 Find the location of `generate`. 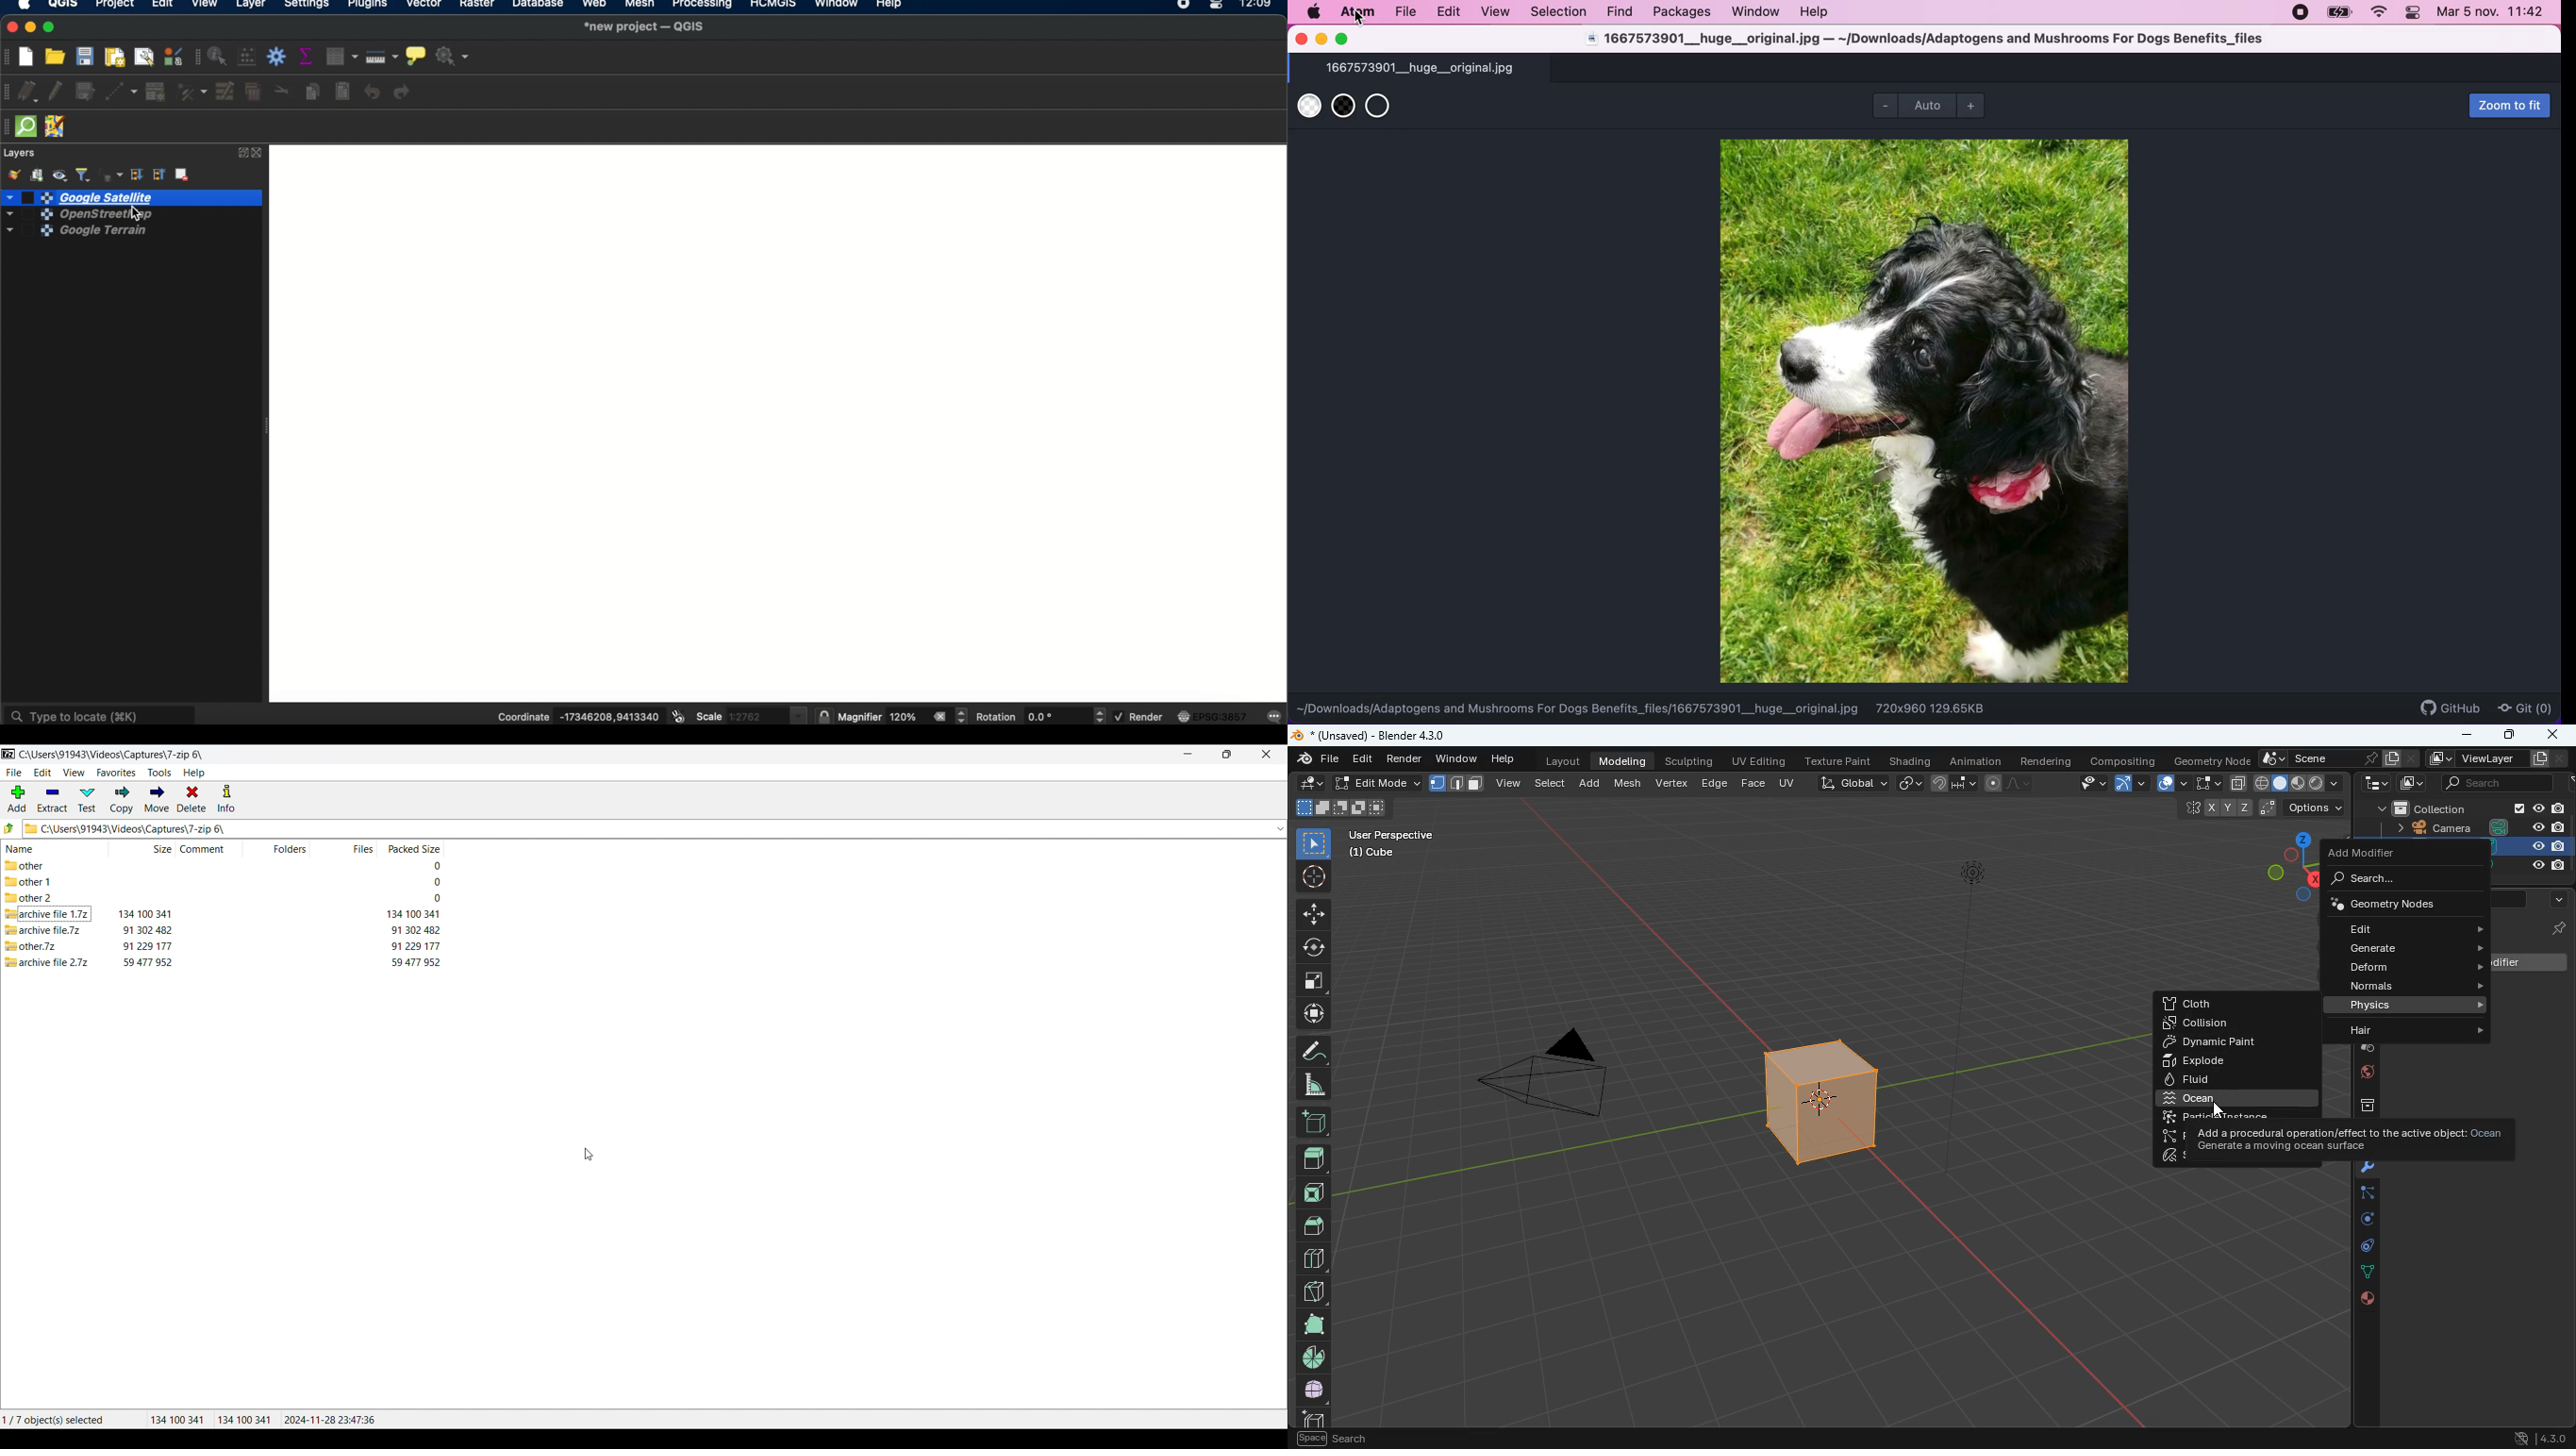

generate is located at coordinates (2414, 948).